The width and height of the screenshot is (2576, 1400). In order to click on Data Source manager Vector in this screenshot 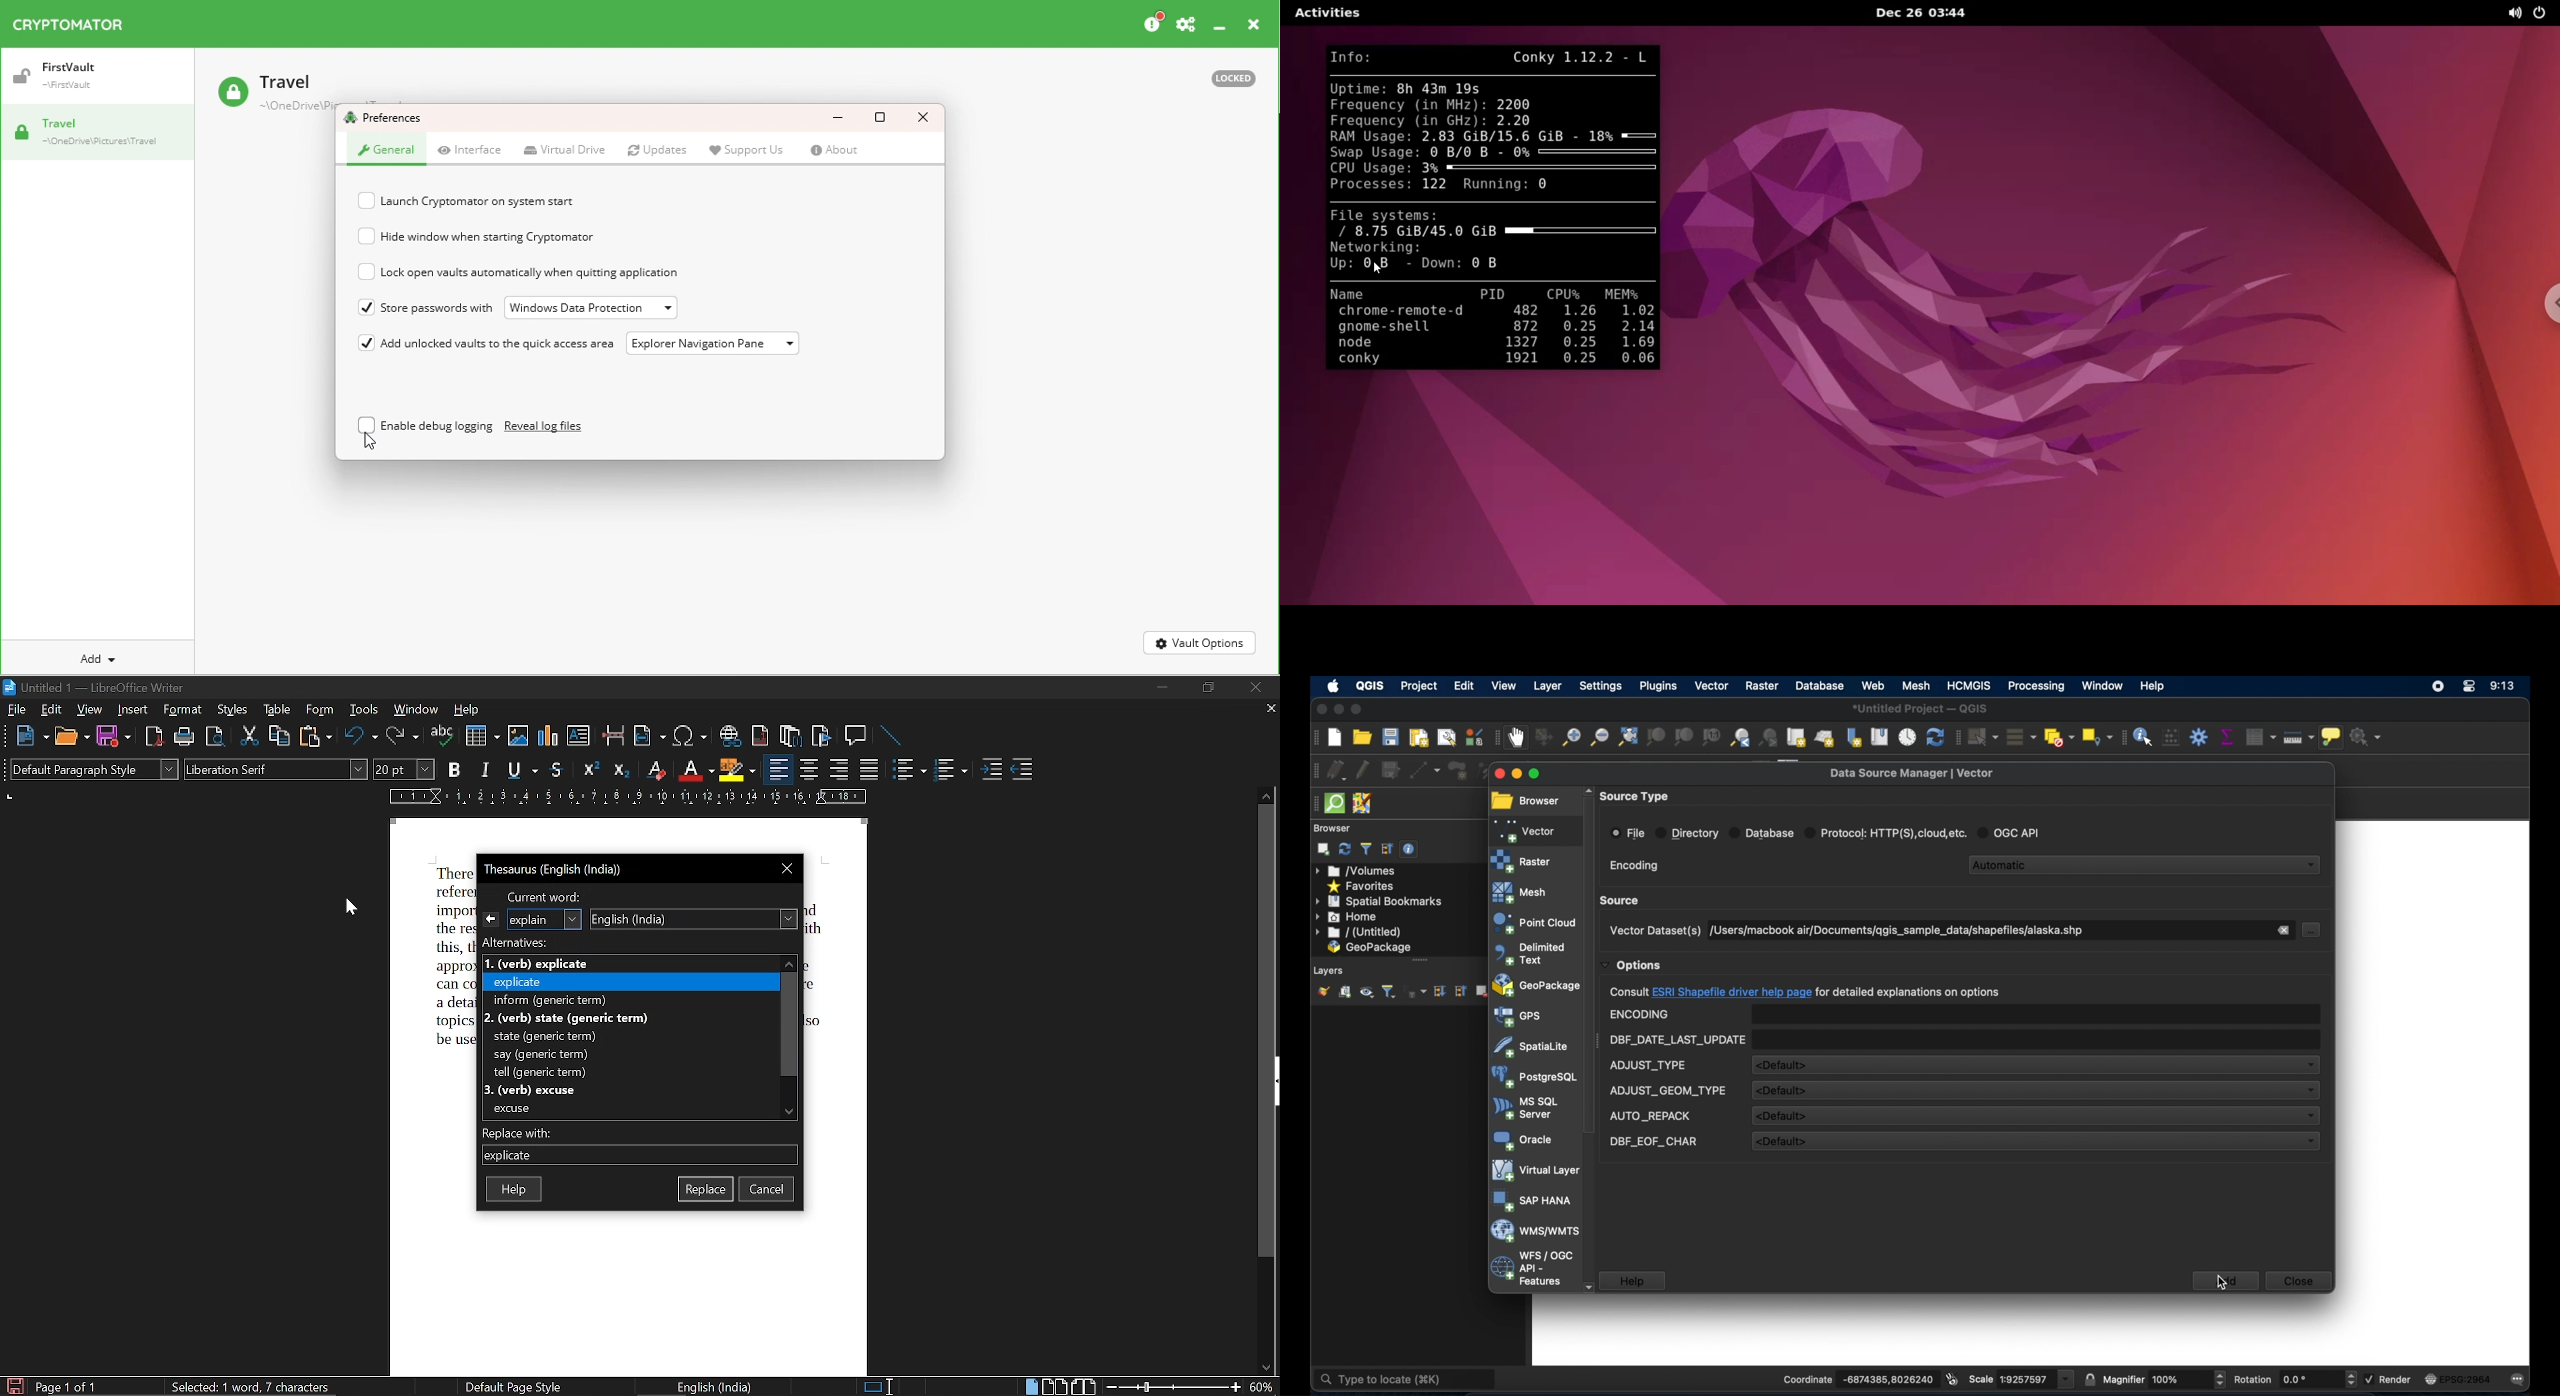, I will do `click(1919, 772)`.